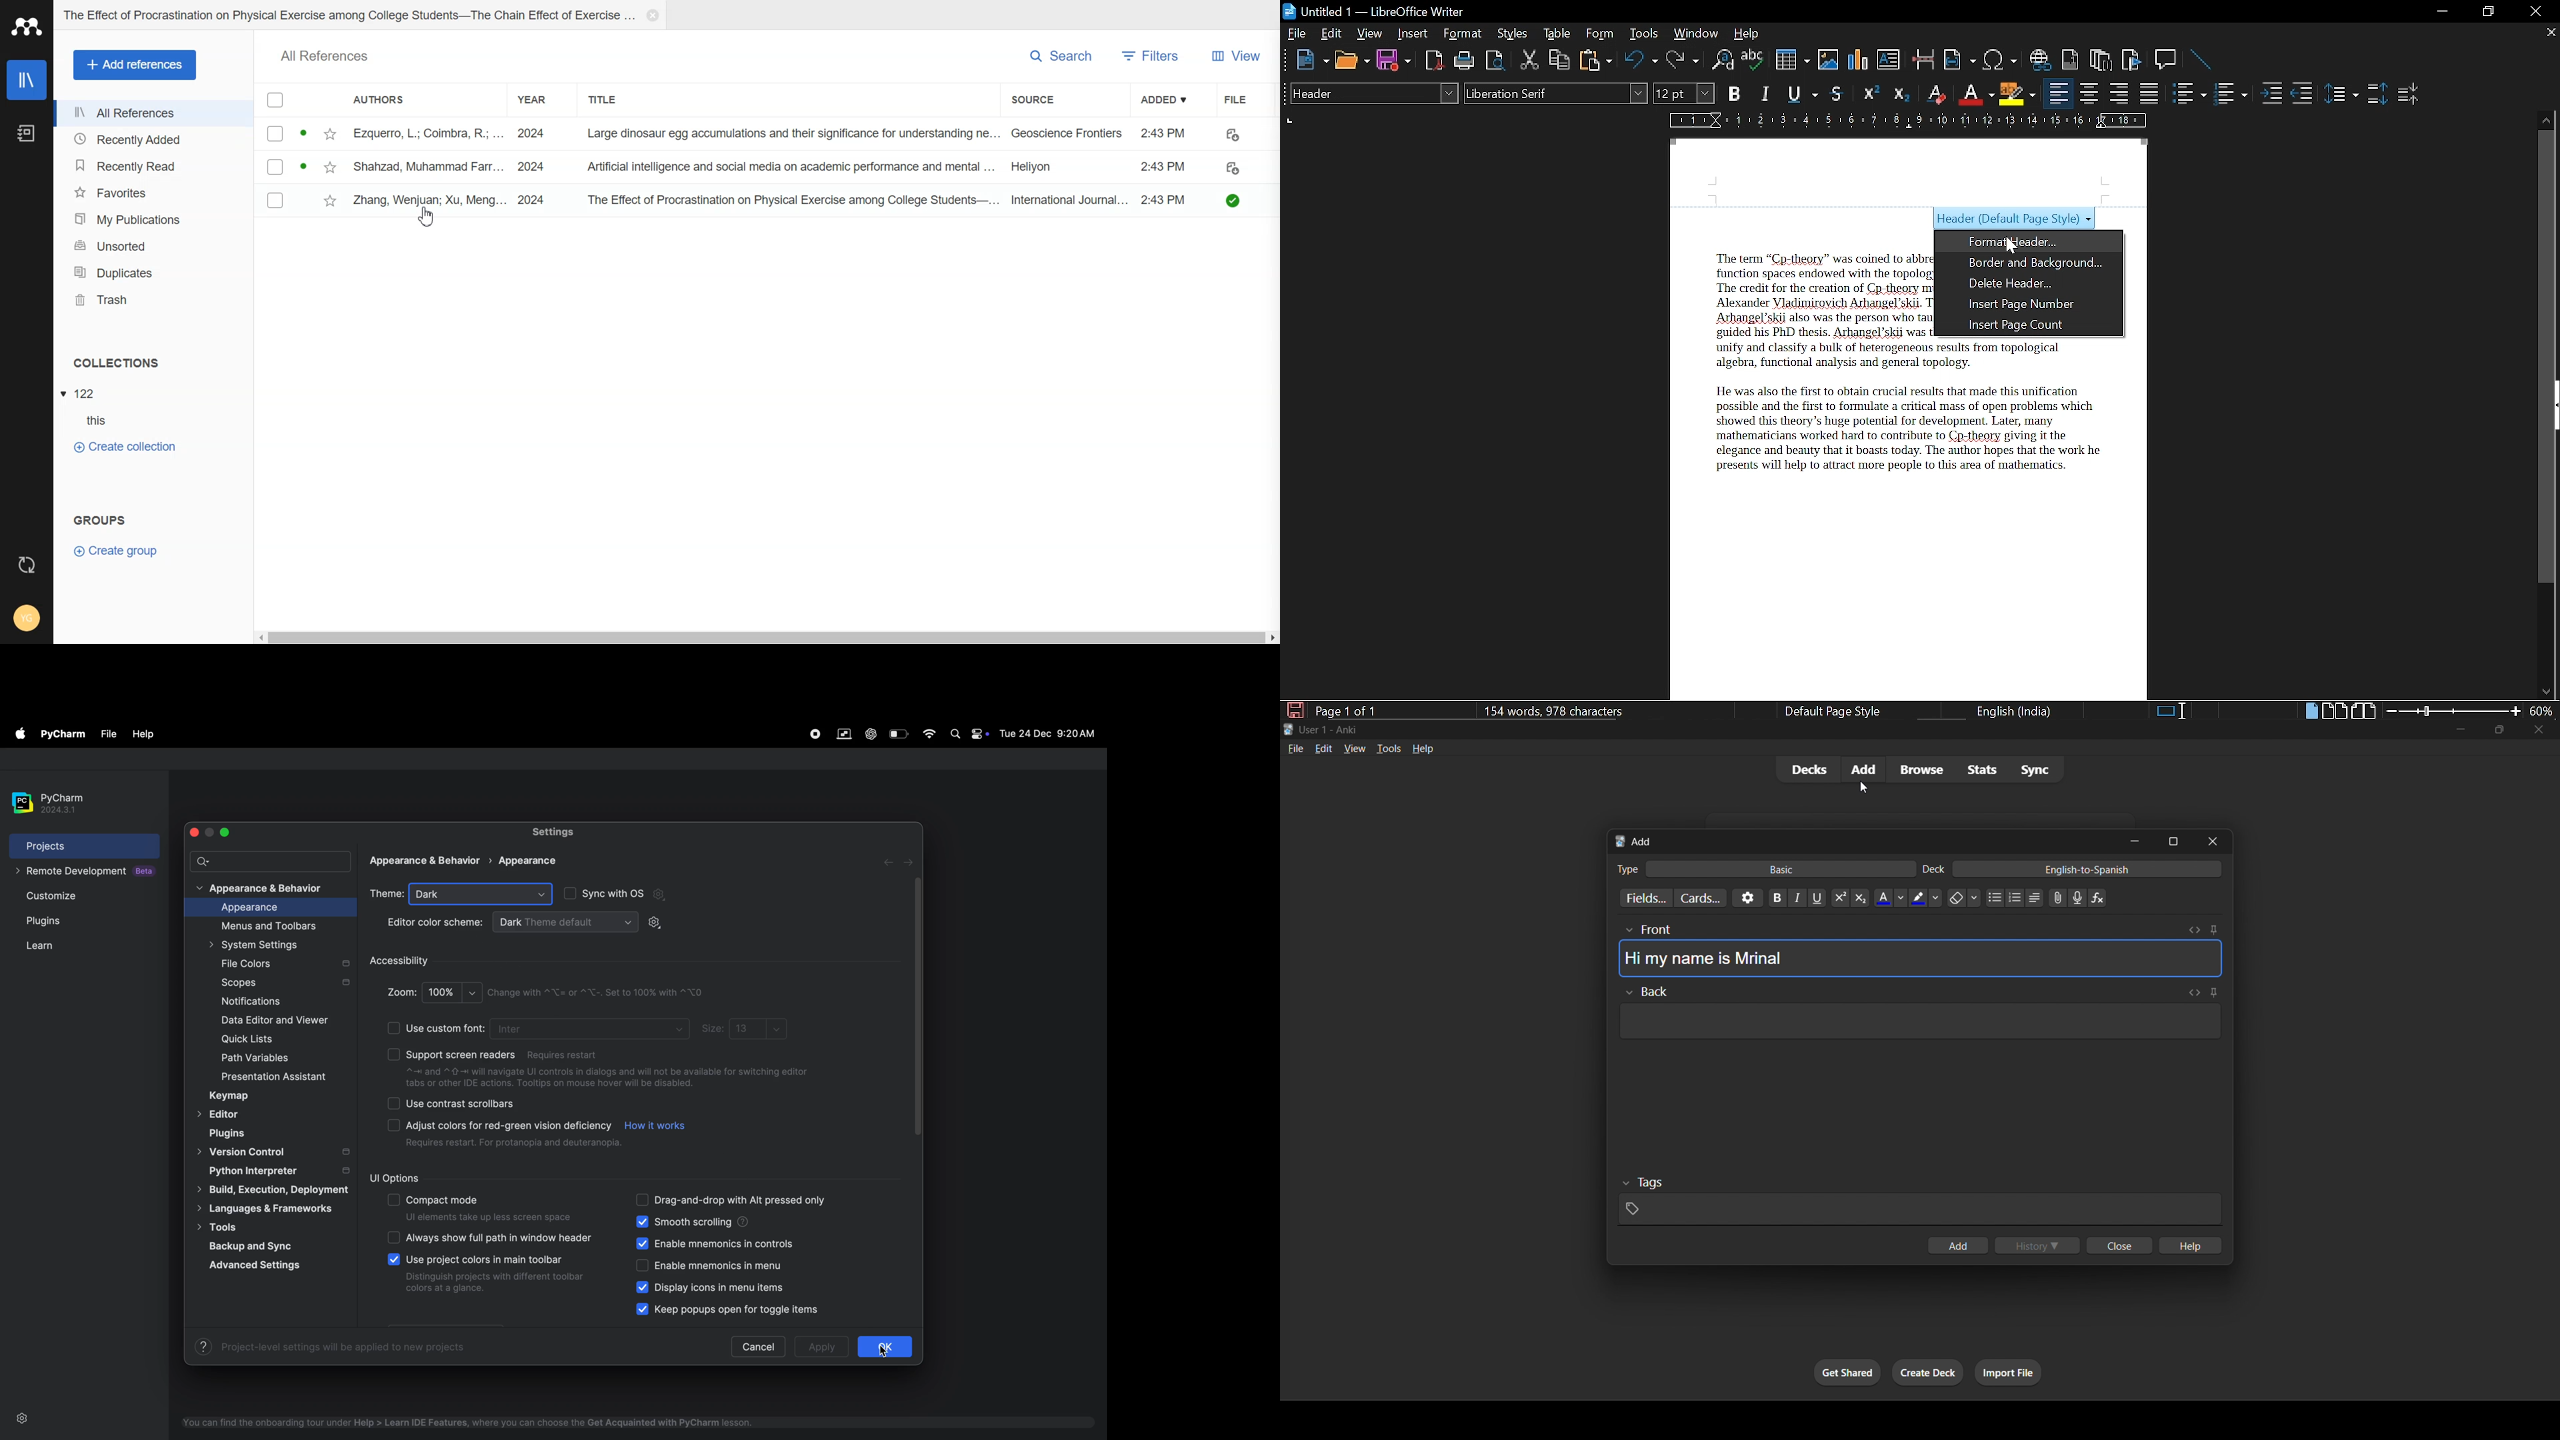  What do you see at coordinates (2537, 731) in the screenshot?
I see `close` at bounding box center [2537, 731].